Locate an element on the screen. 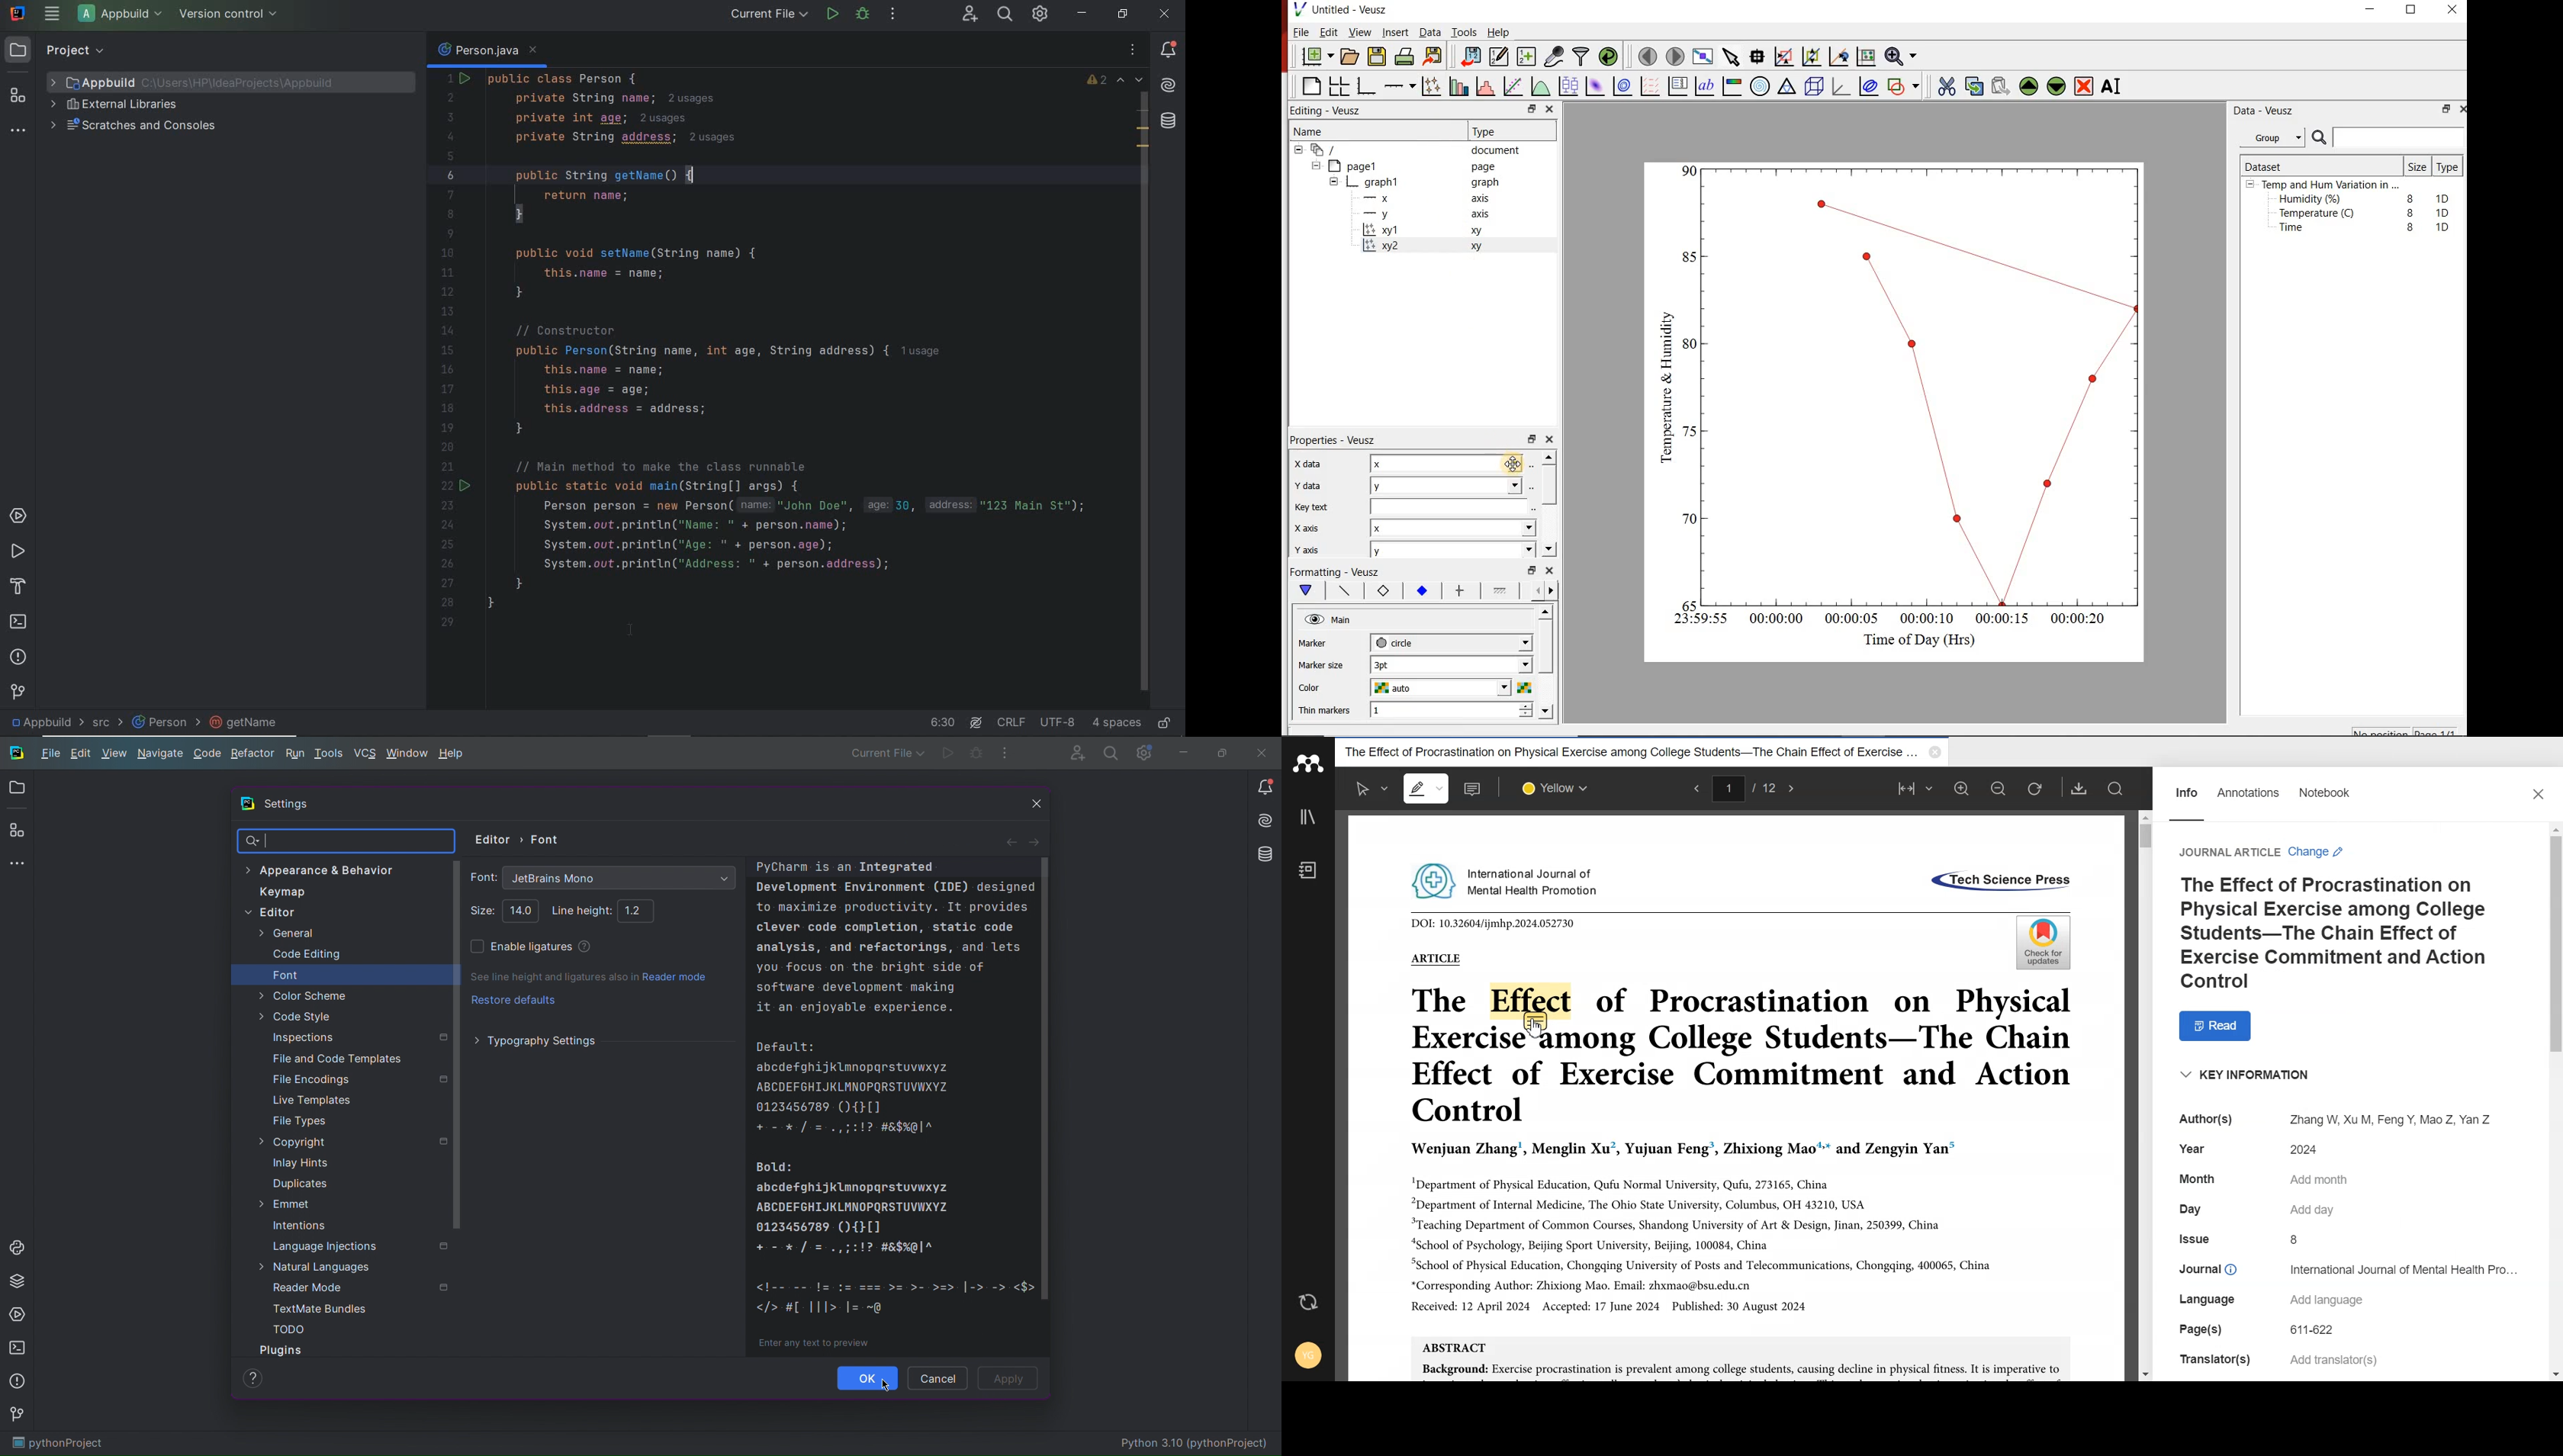  hide sub menu is located at coordinates (1318, 167).